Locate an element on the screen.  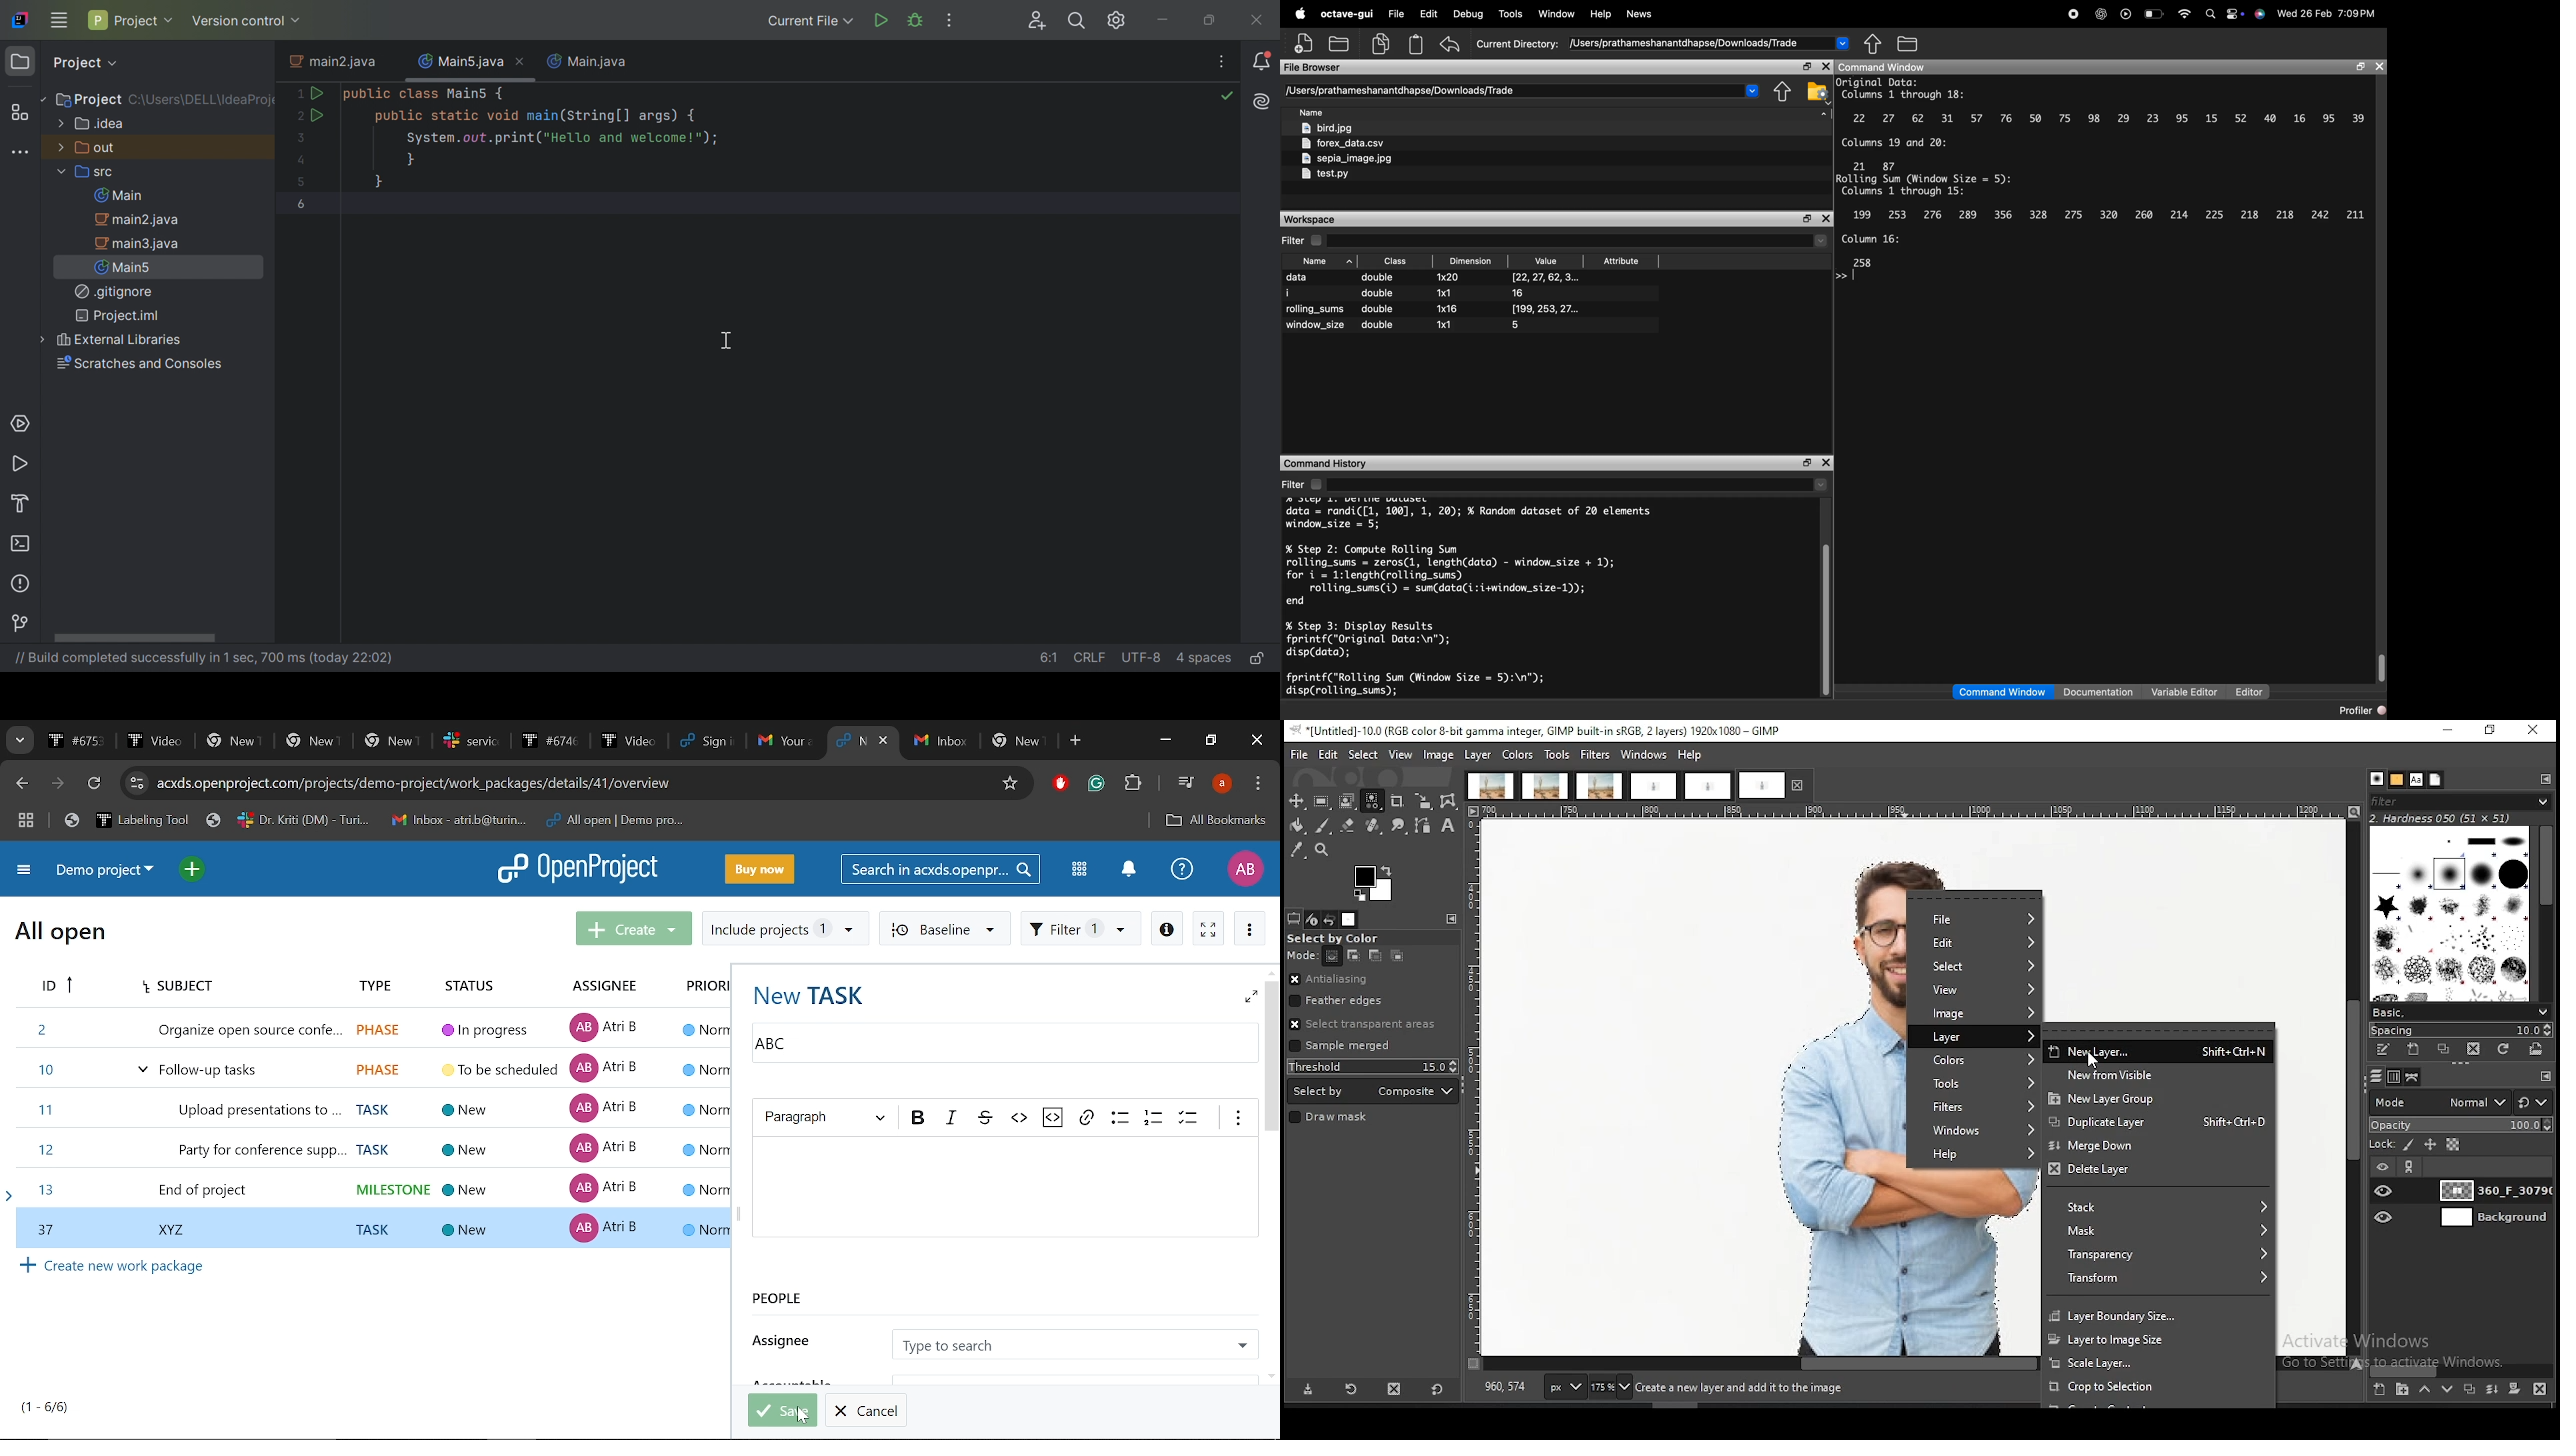
layer is located at coordinates (1478, 755).